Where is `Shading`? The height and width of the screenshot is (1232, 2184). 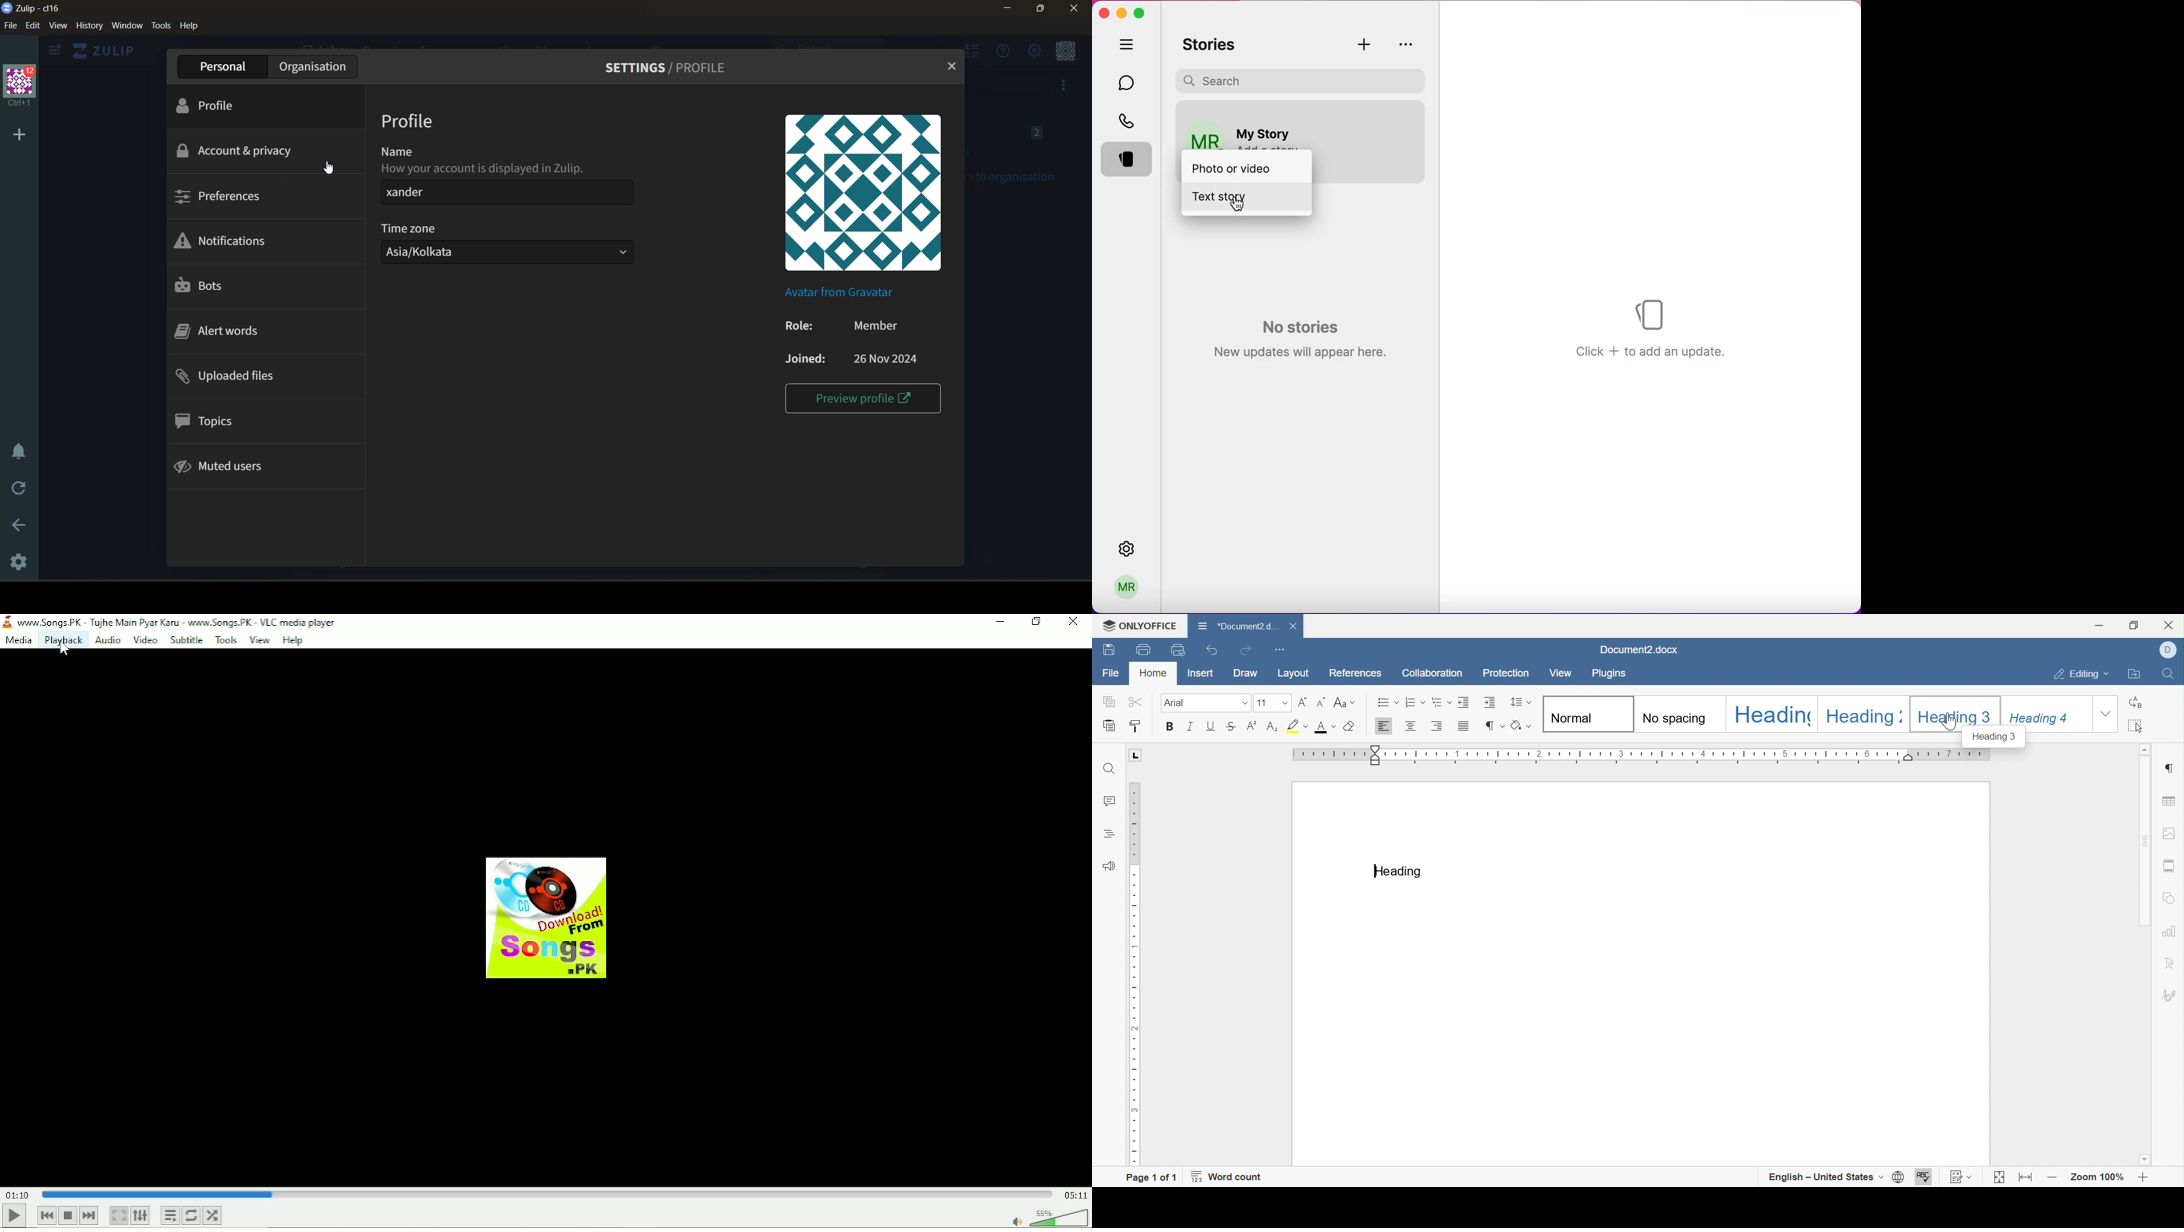 Shading is located at coordinates (1520, 726).